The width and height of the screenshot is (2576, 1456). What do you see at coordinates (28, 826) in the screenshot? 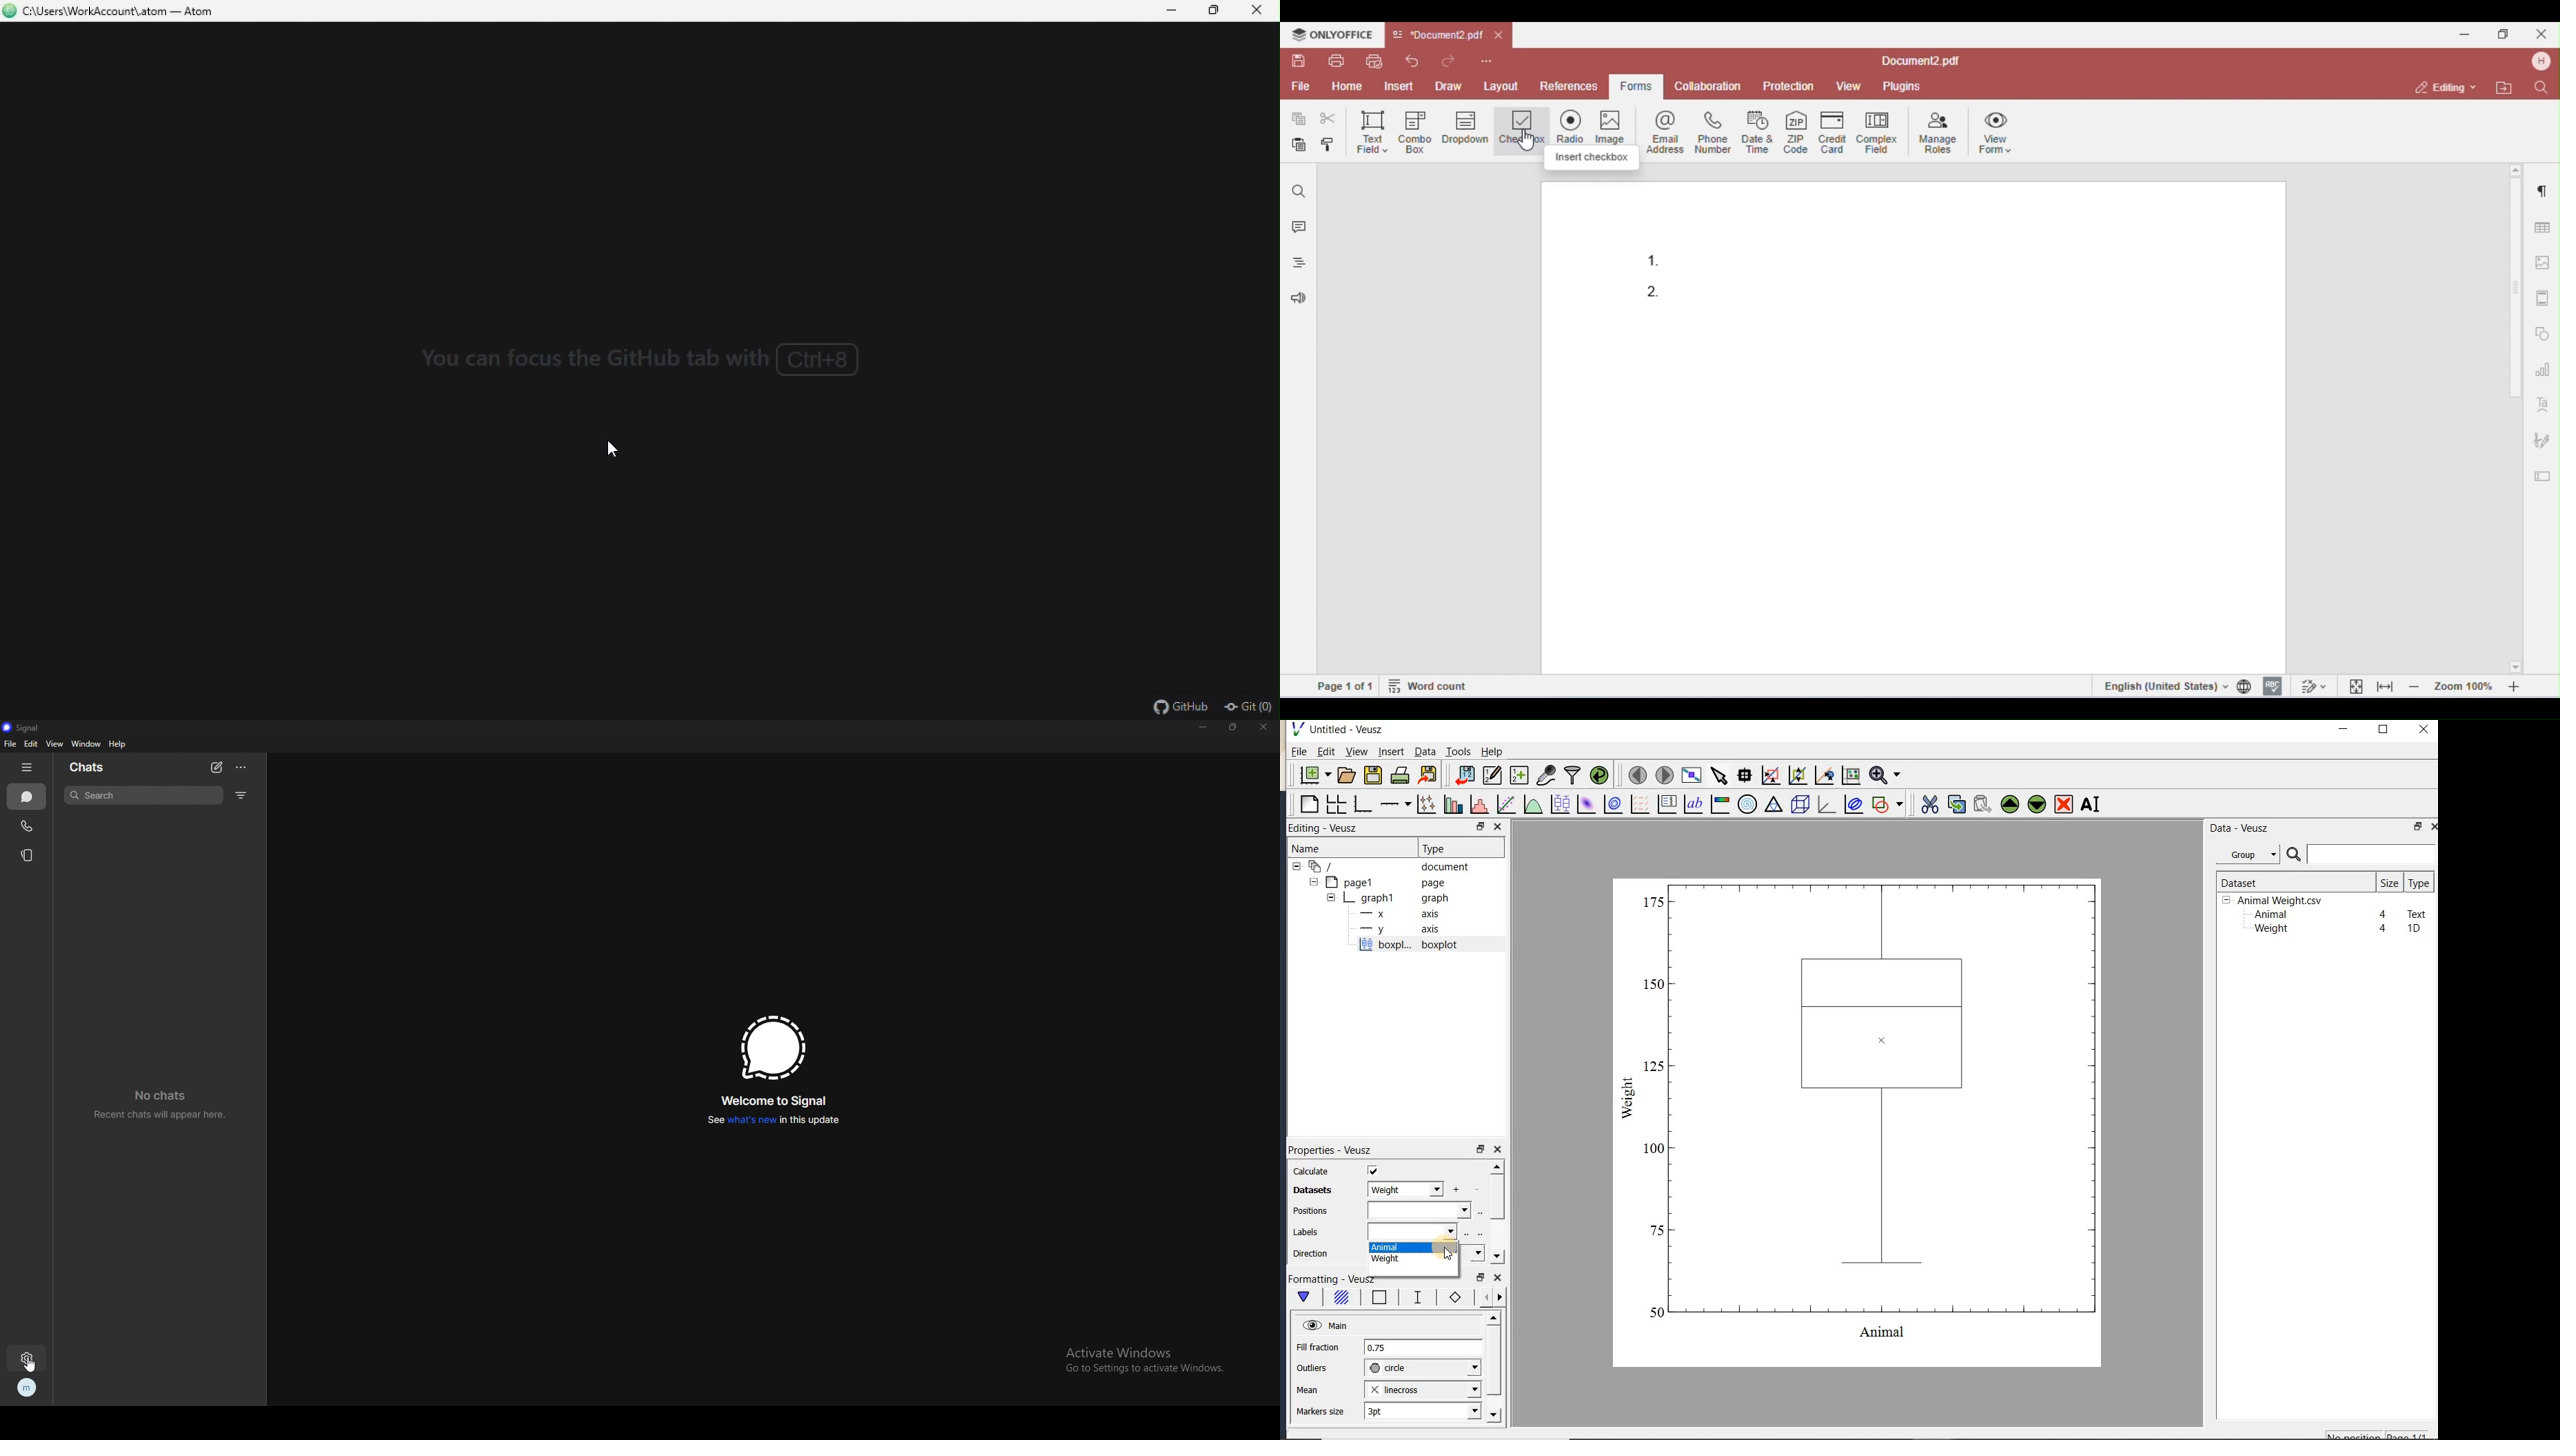
I see `calls` at bounding box center [28, 826].